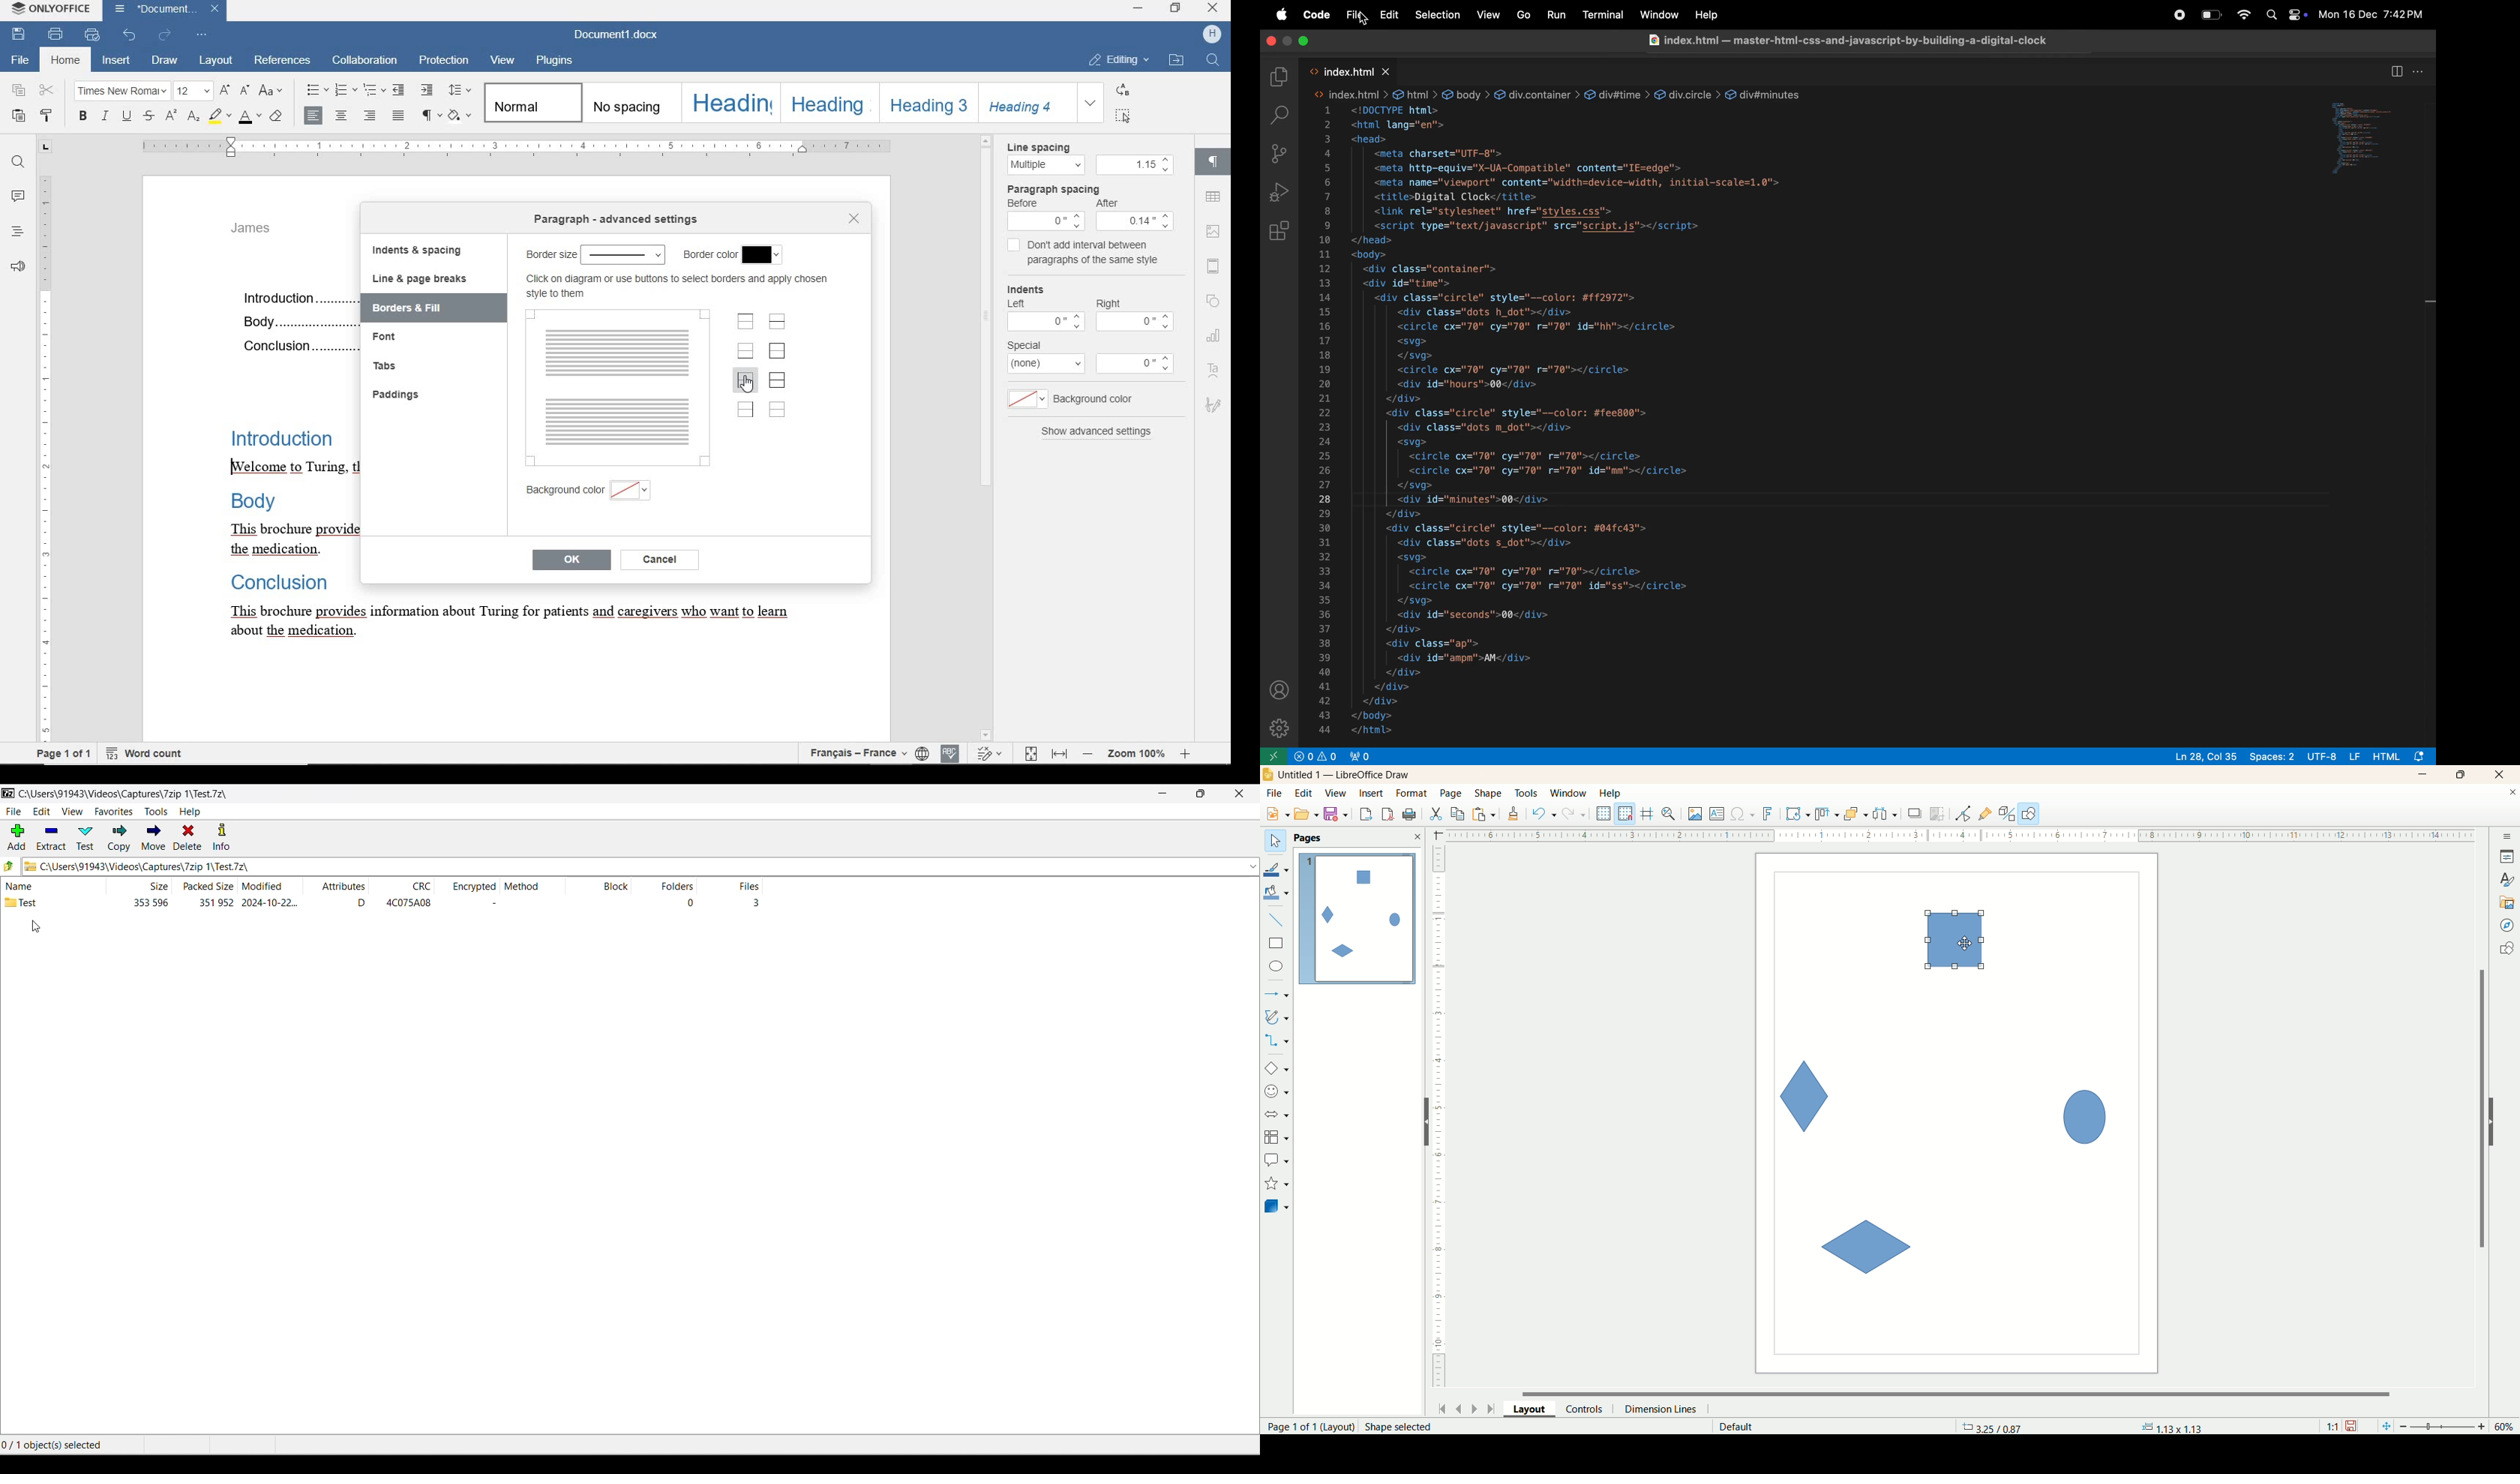 The height and width of the screenshot is (1484, 2520). I want to click on multilevel list, so click(376, 90).